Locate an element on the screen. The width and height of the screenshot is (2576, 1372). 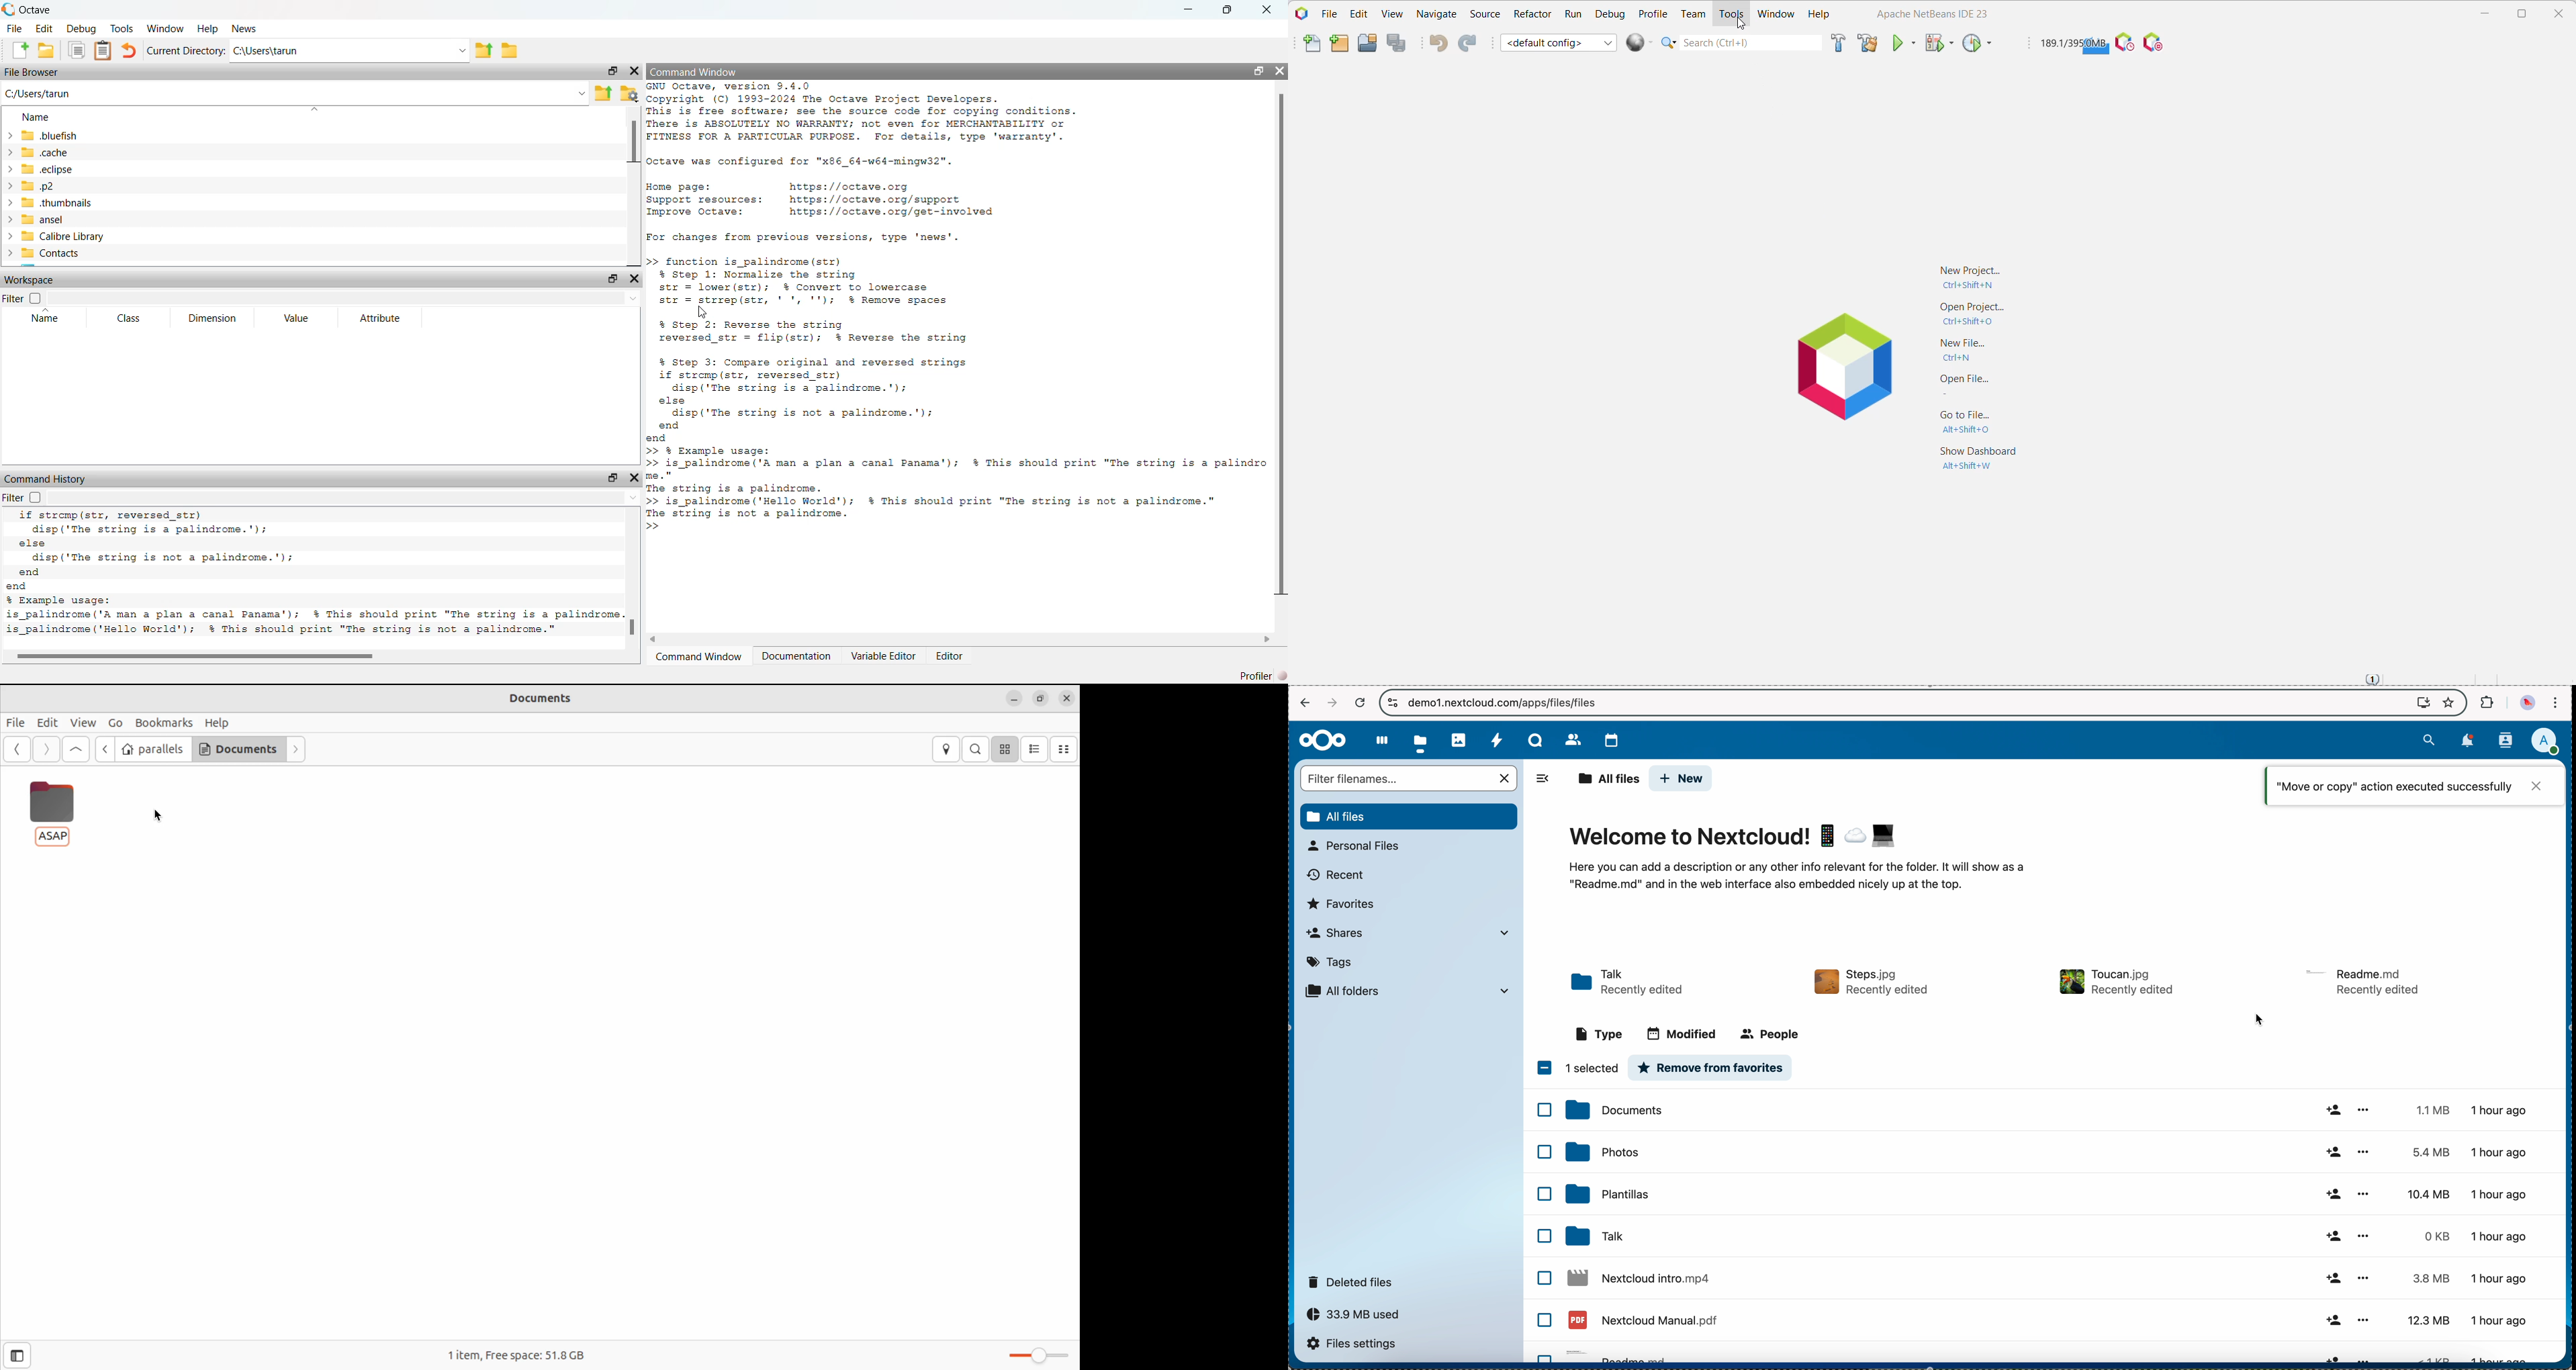
Bookmarks is located at coordinates (163, 721).